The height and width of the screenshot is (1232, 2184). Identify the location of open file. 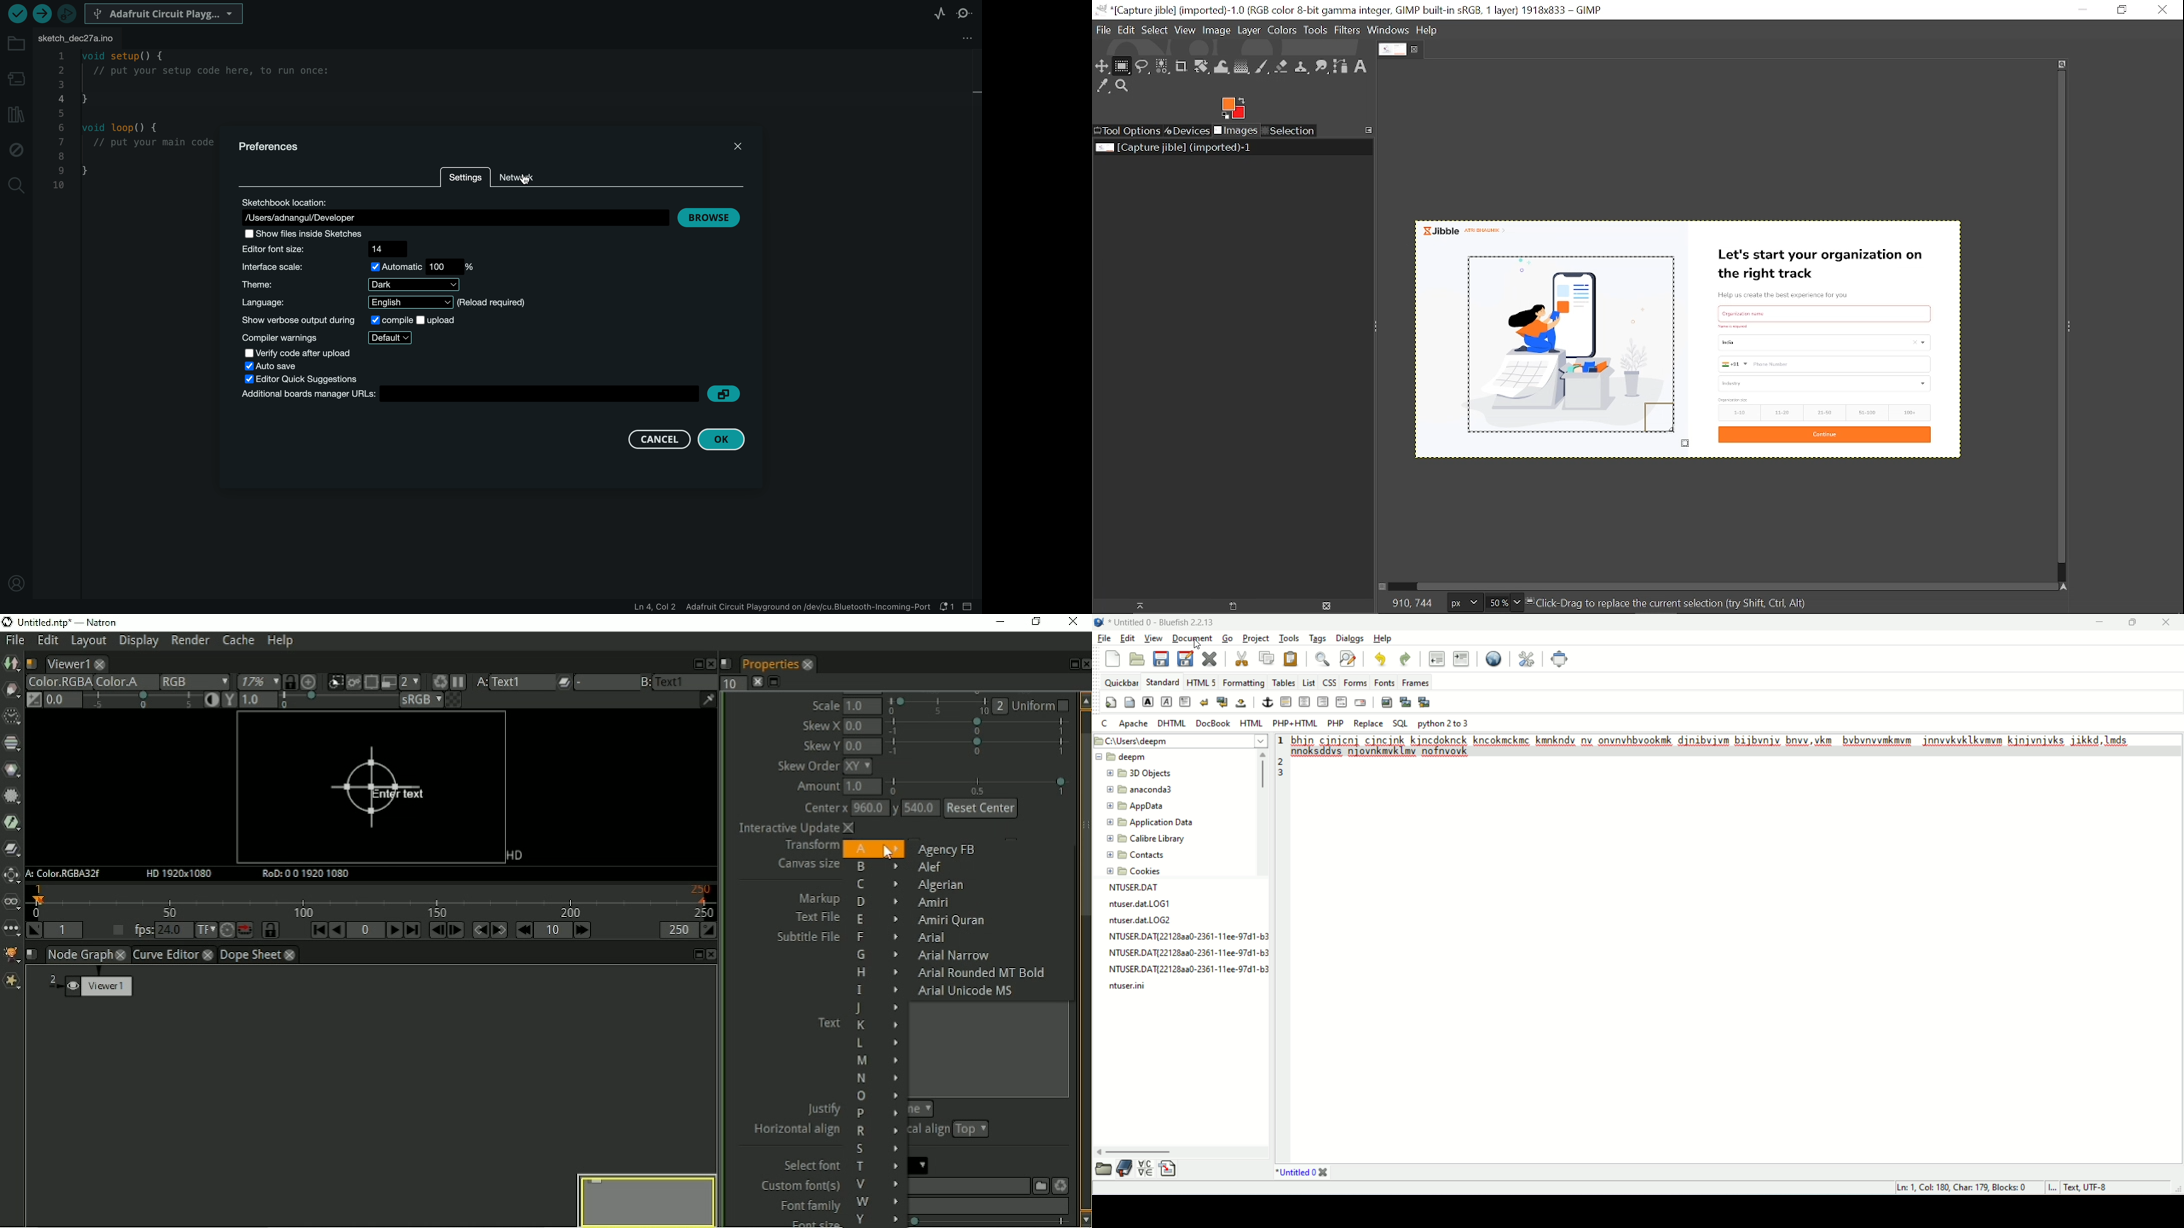
(1136, 658).